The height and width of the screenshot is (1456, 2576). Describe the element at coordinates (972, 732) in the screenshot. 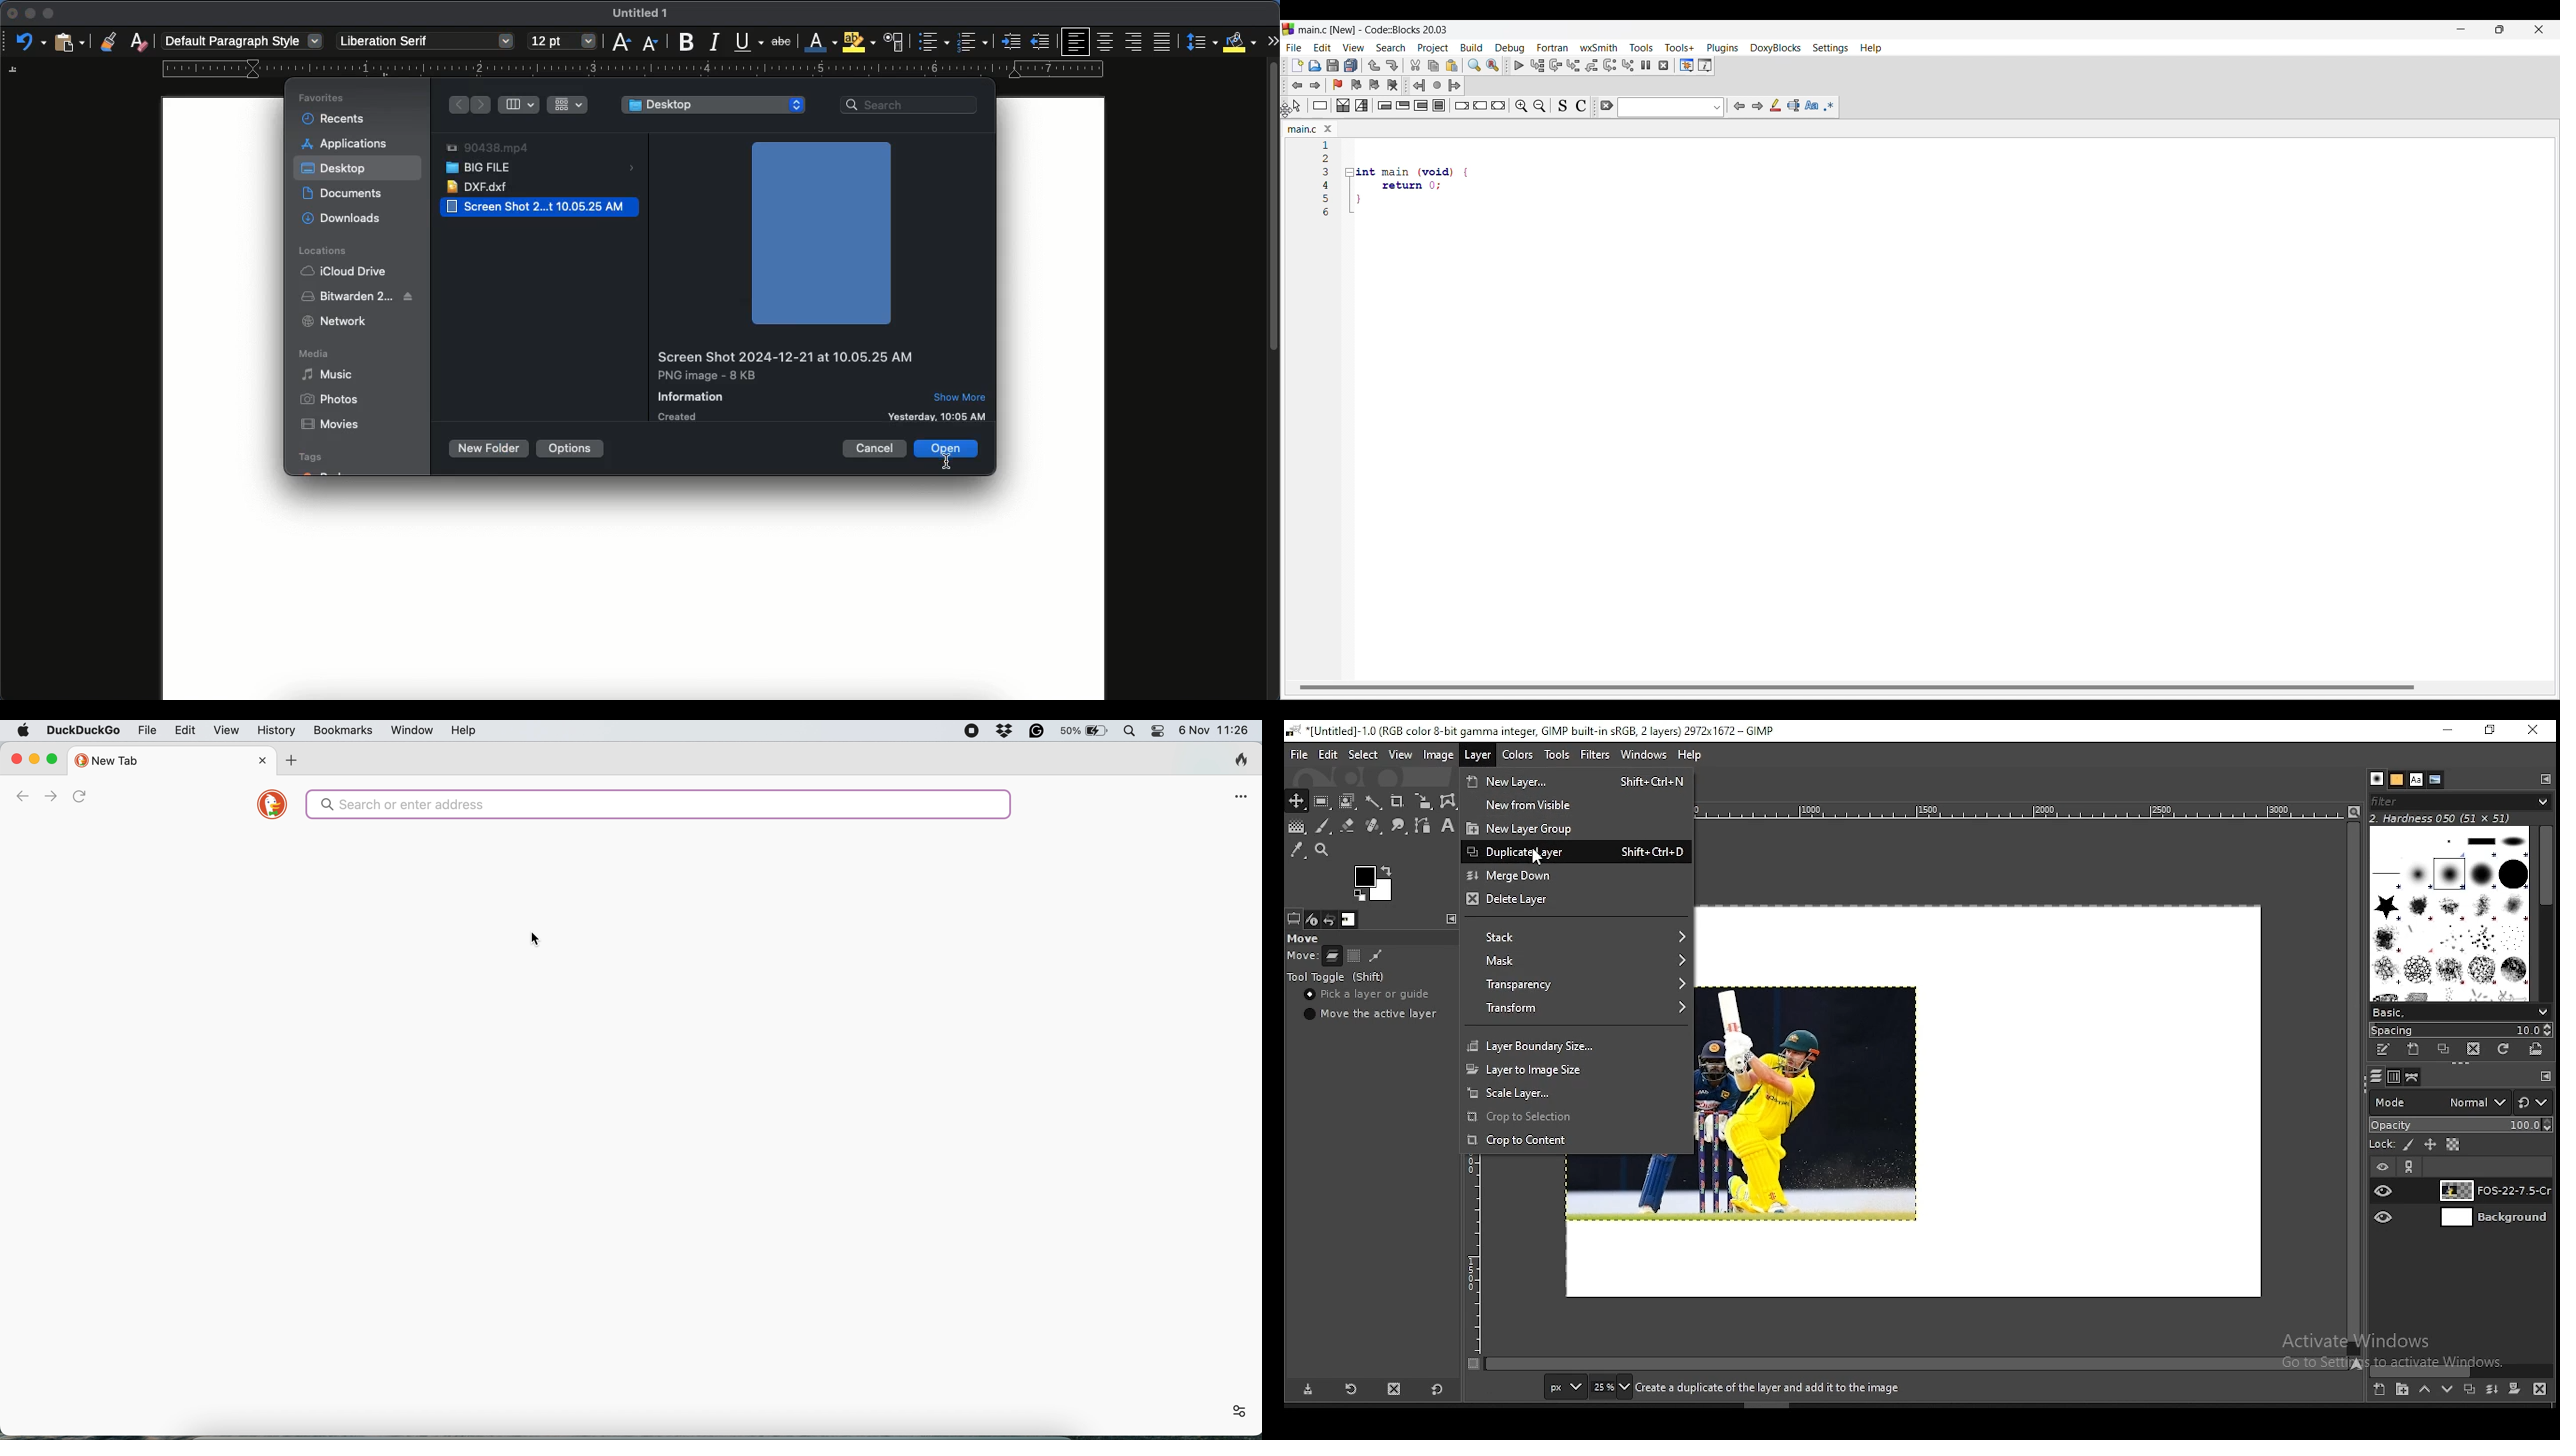

I see `screen recorder` at that location.